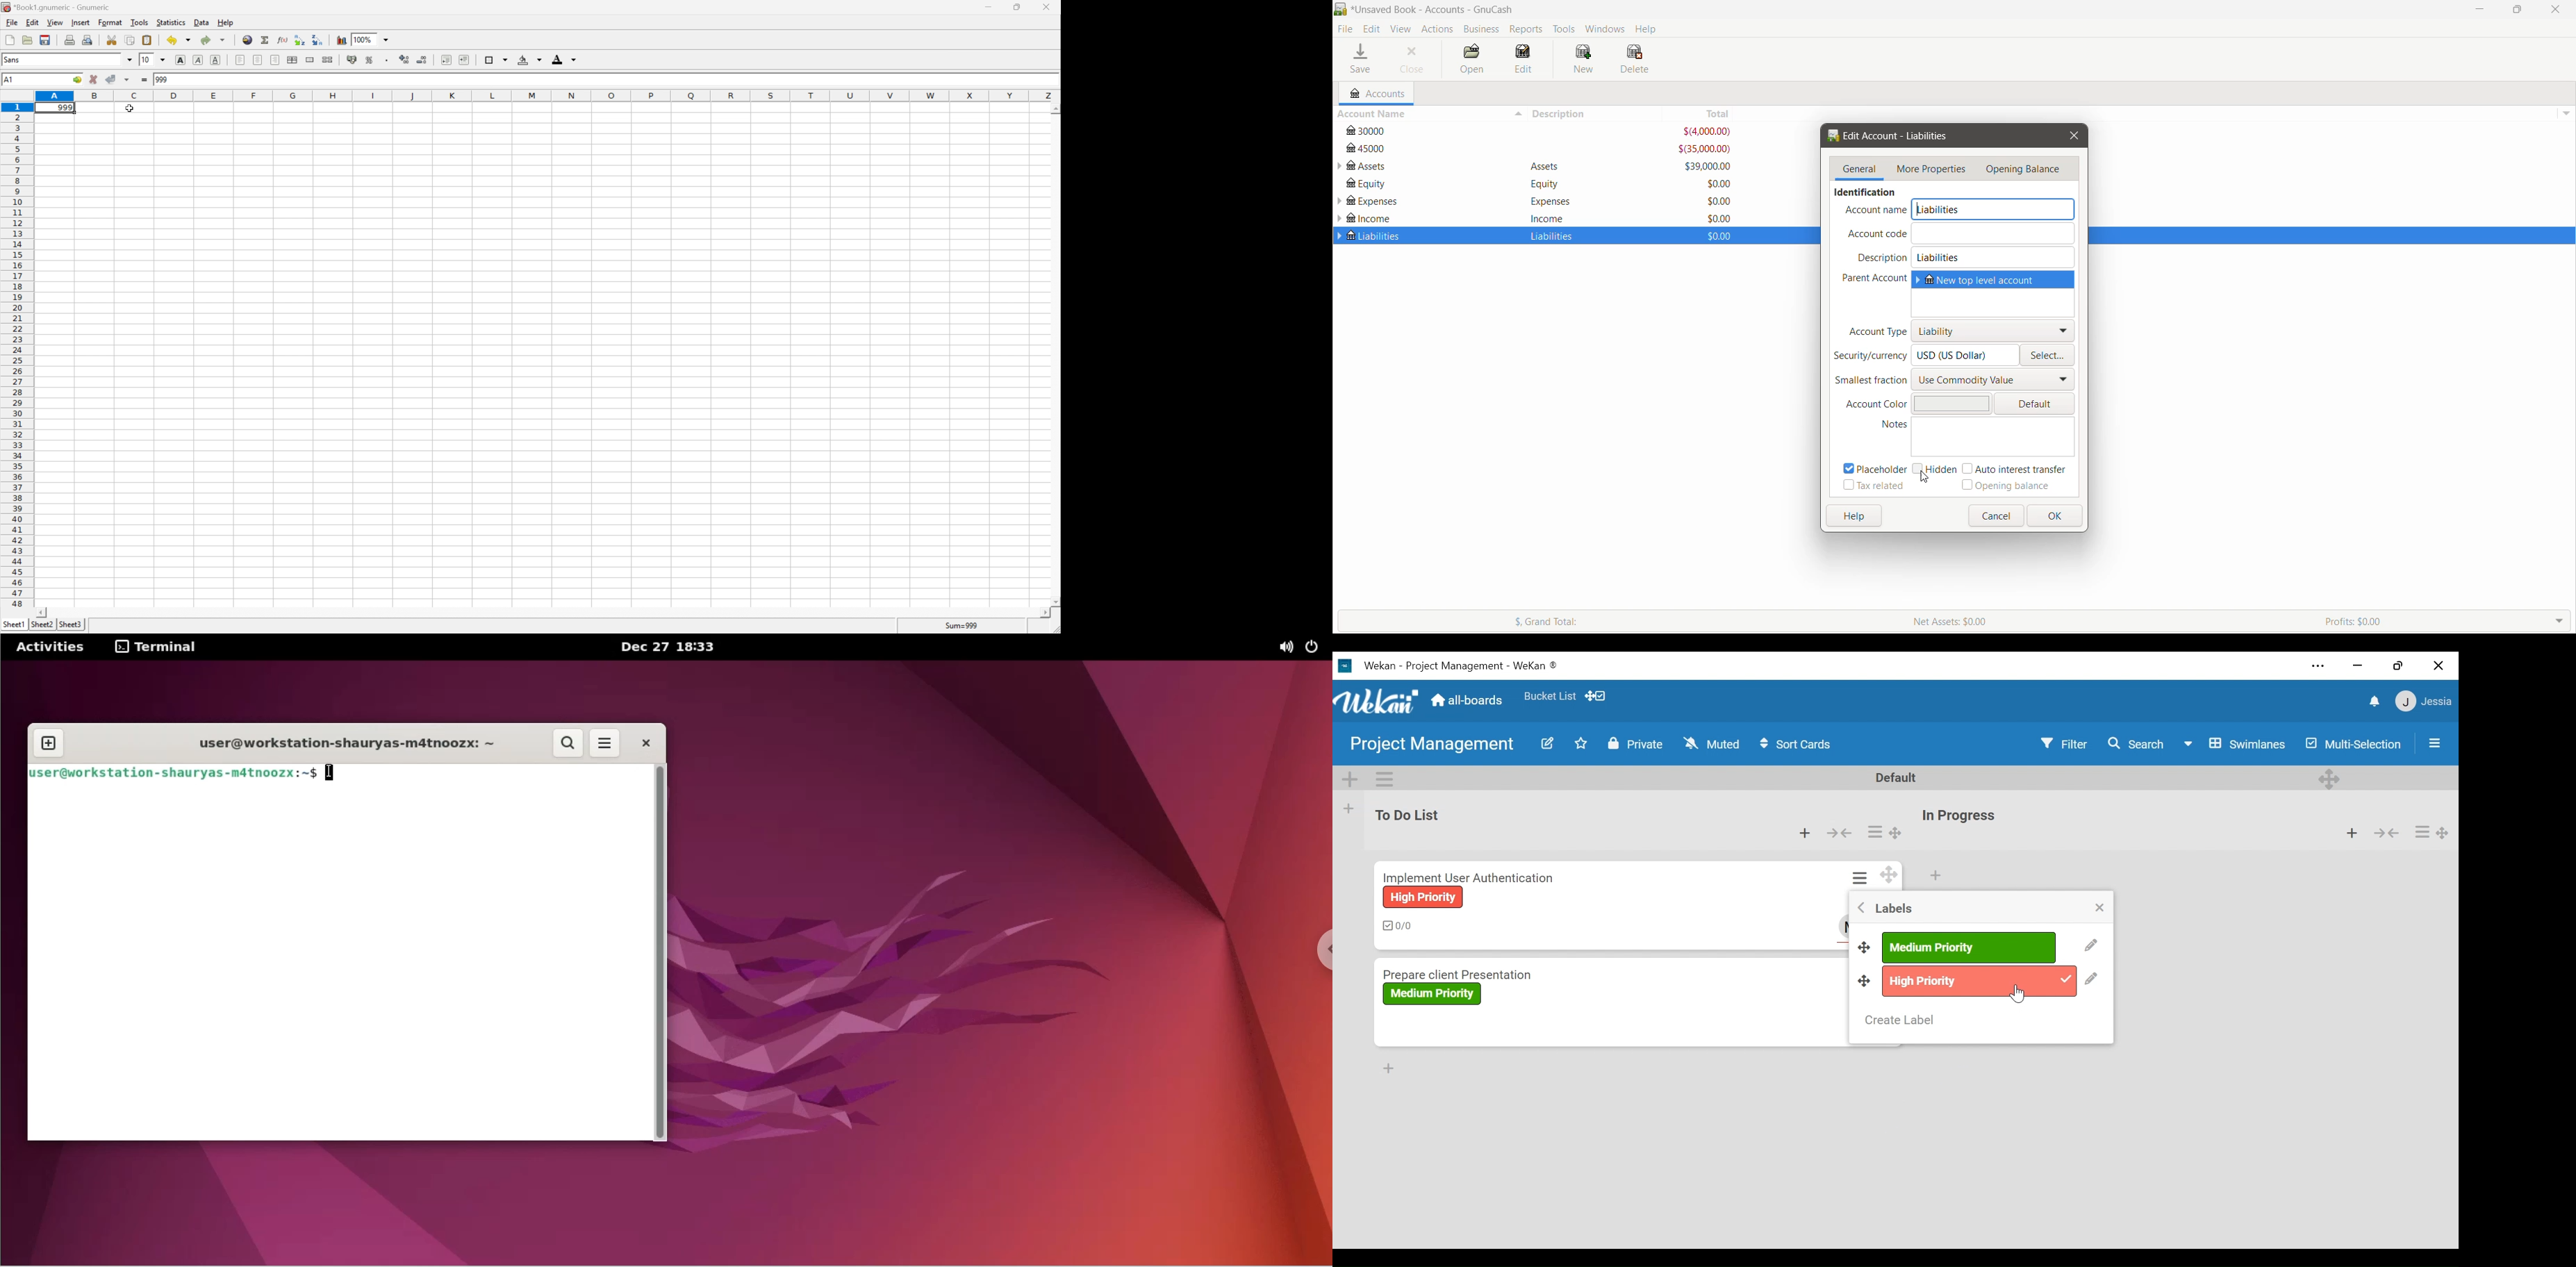  I want to click on details of the account "Equity", so click(1542, 184).